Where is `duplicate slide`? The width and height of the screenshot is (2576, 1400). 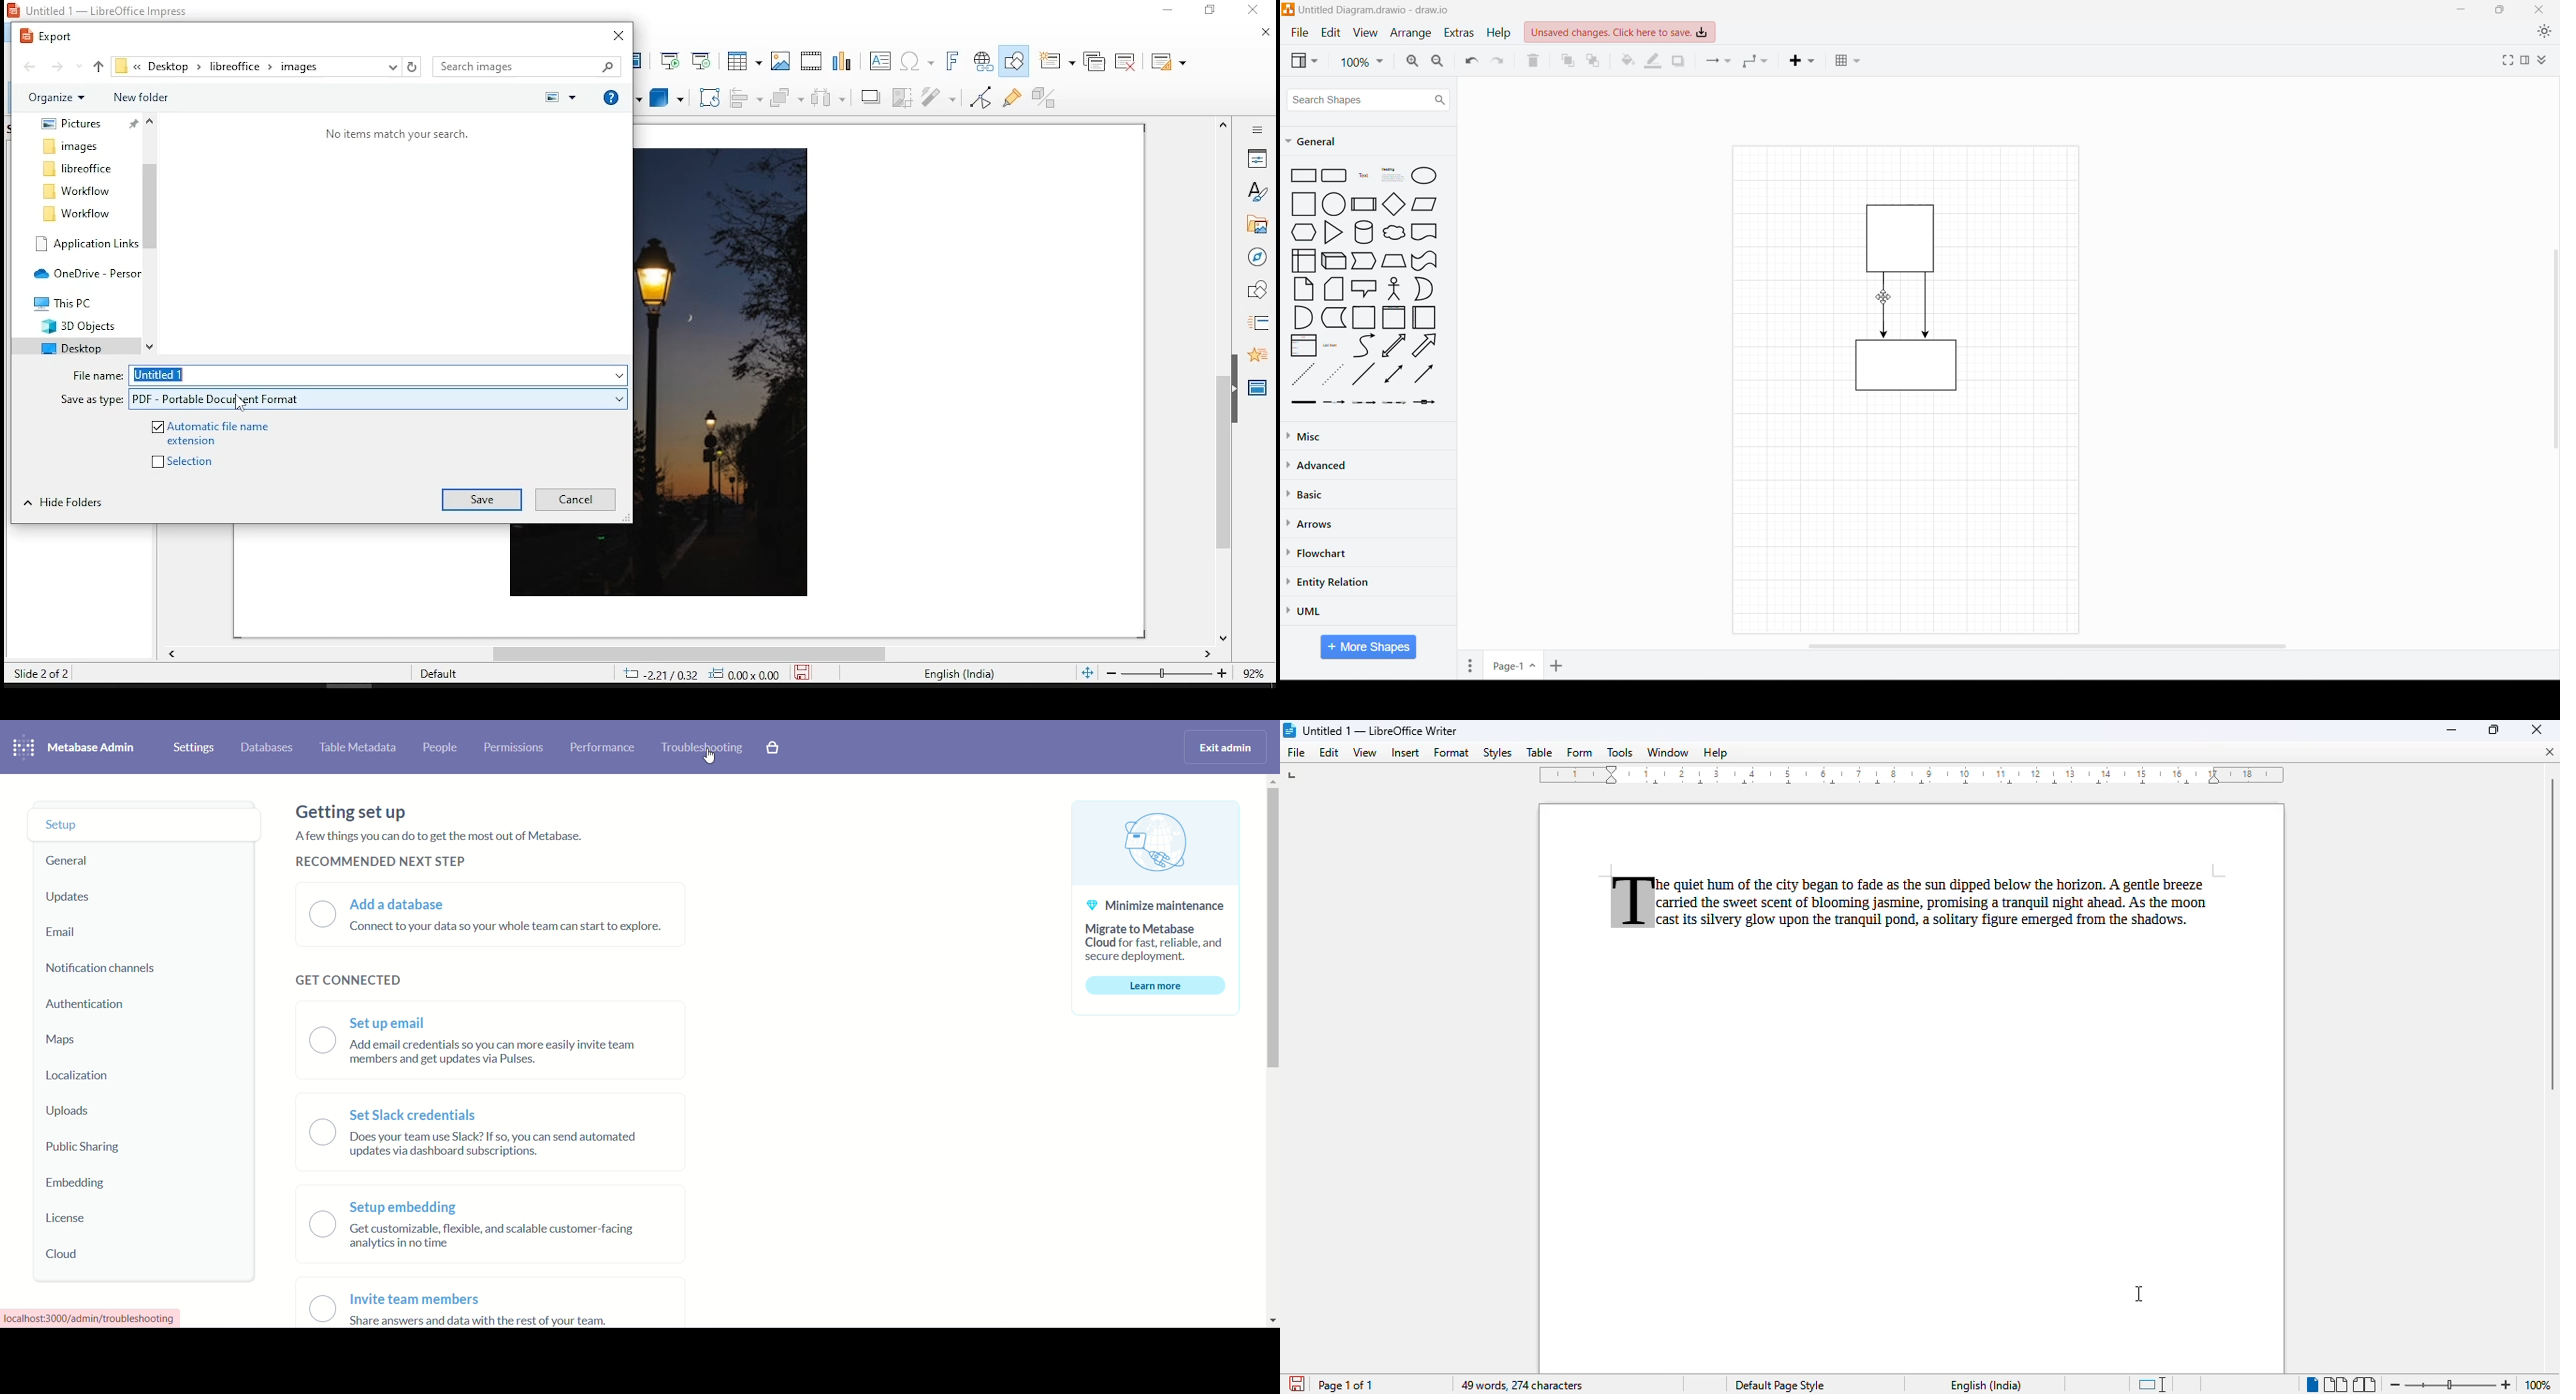 duplicate slide is located at coordinates (1096, 63).